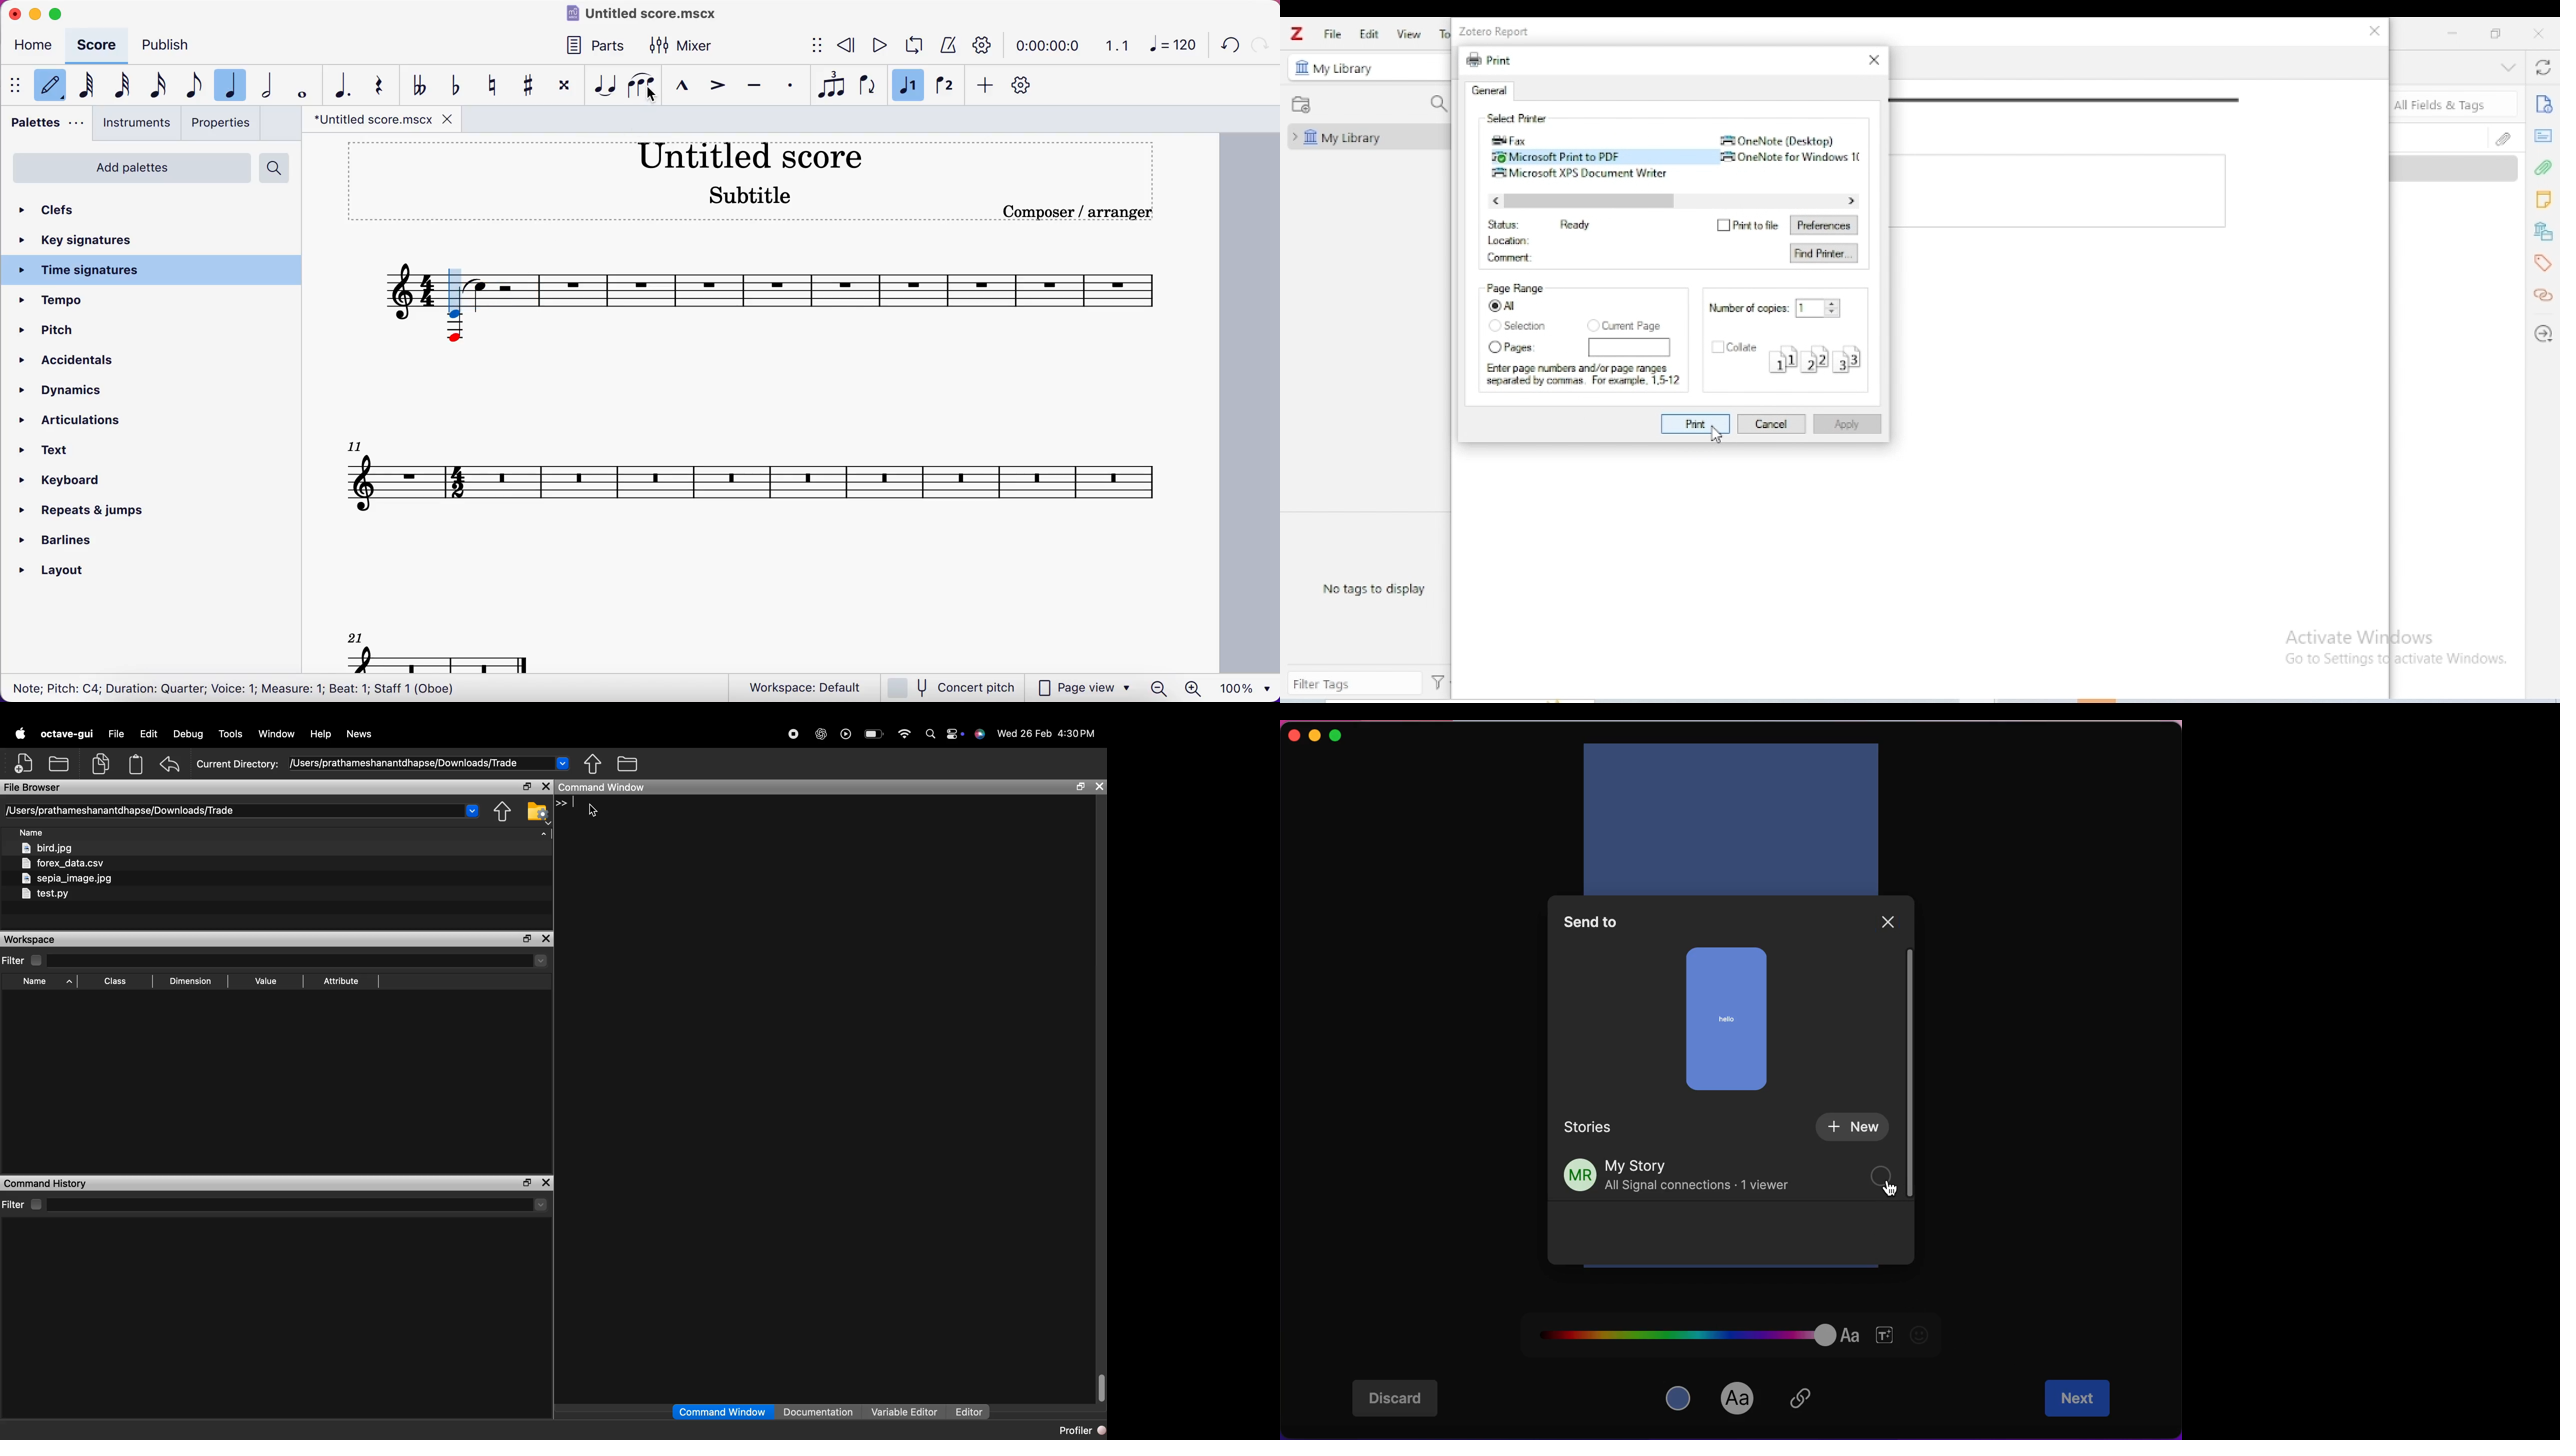 The image size is (2576, 1456). Describe the element at coordinates (547, 938) in the screenshot. I see `close` at that location.